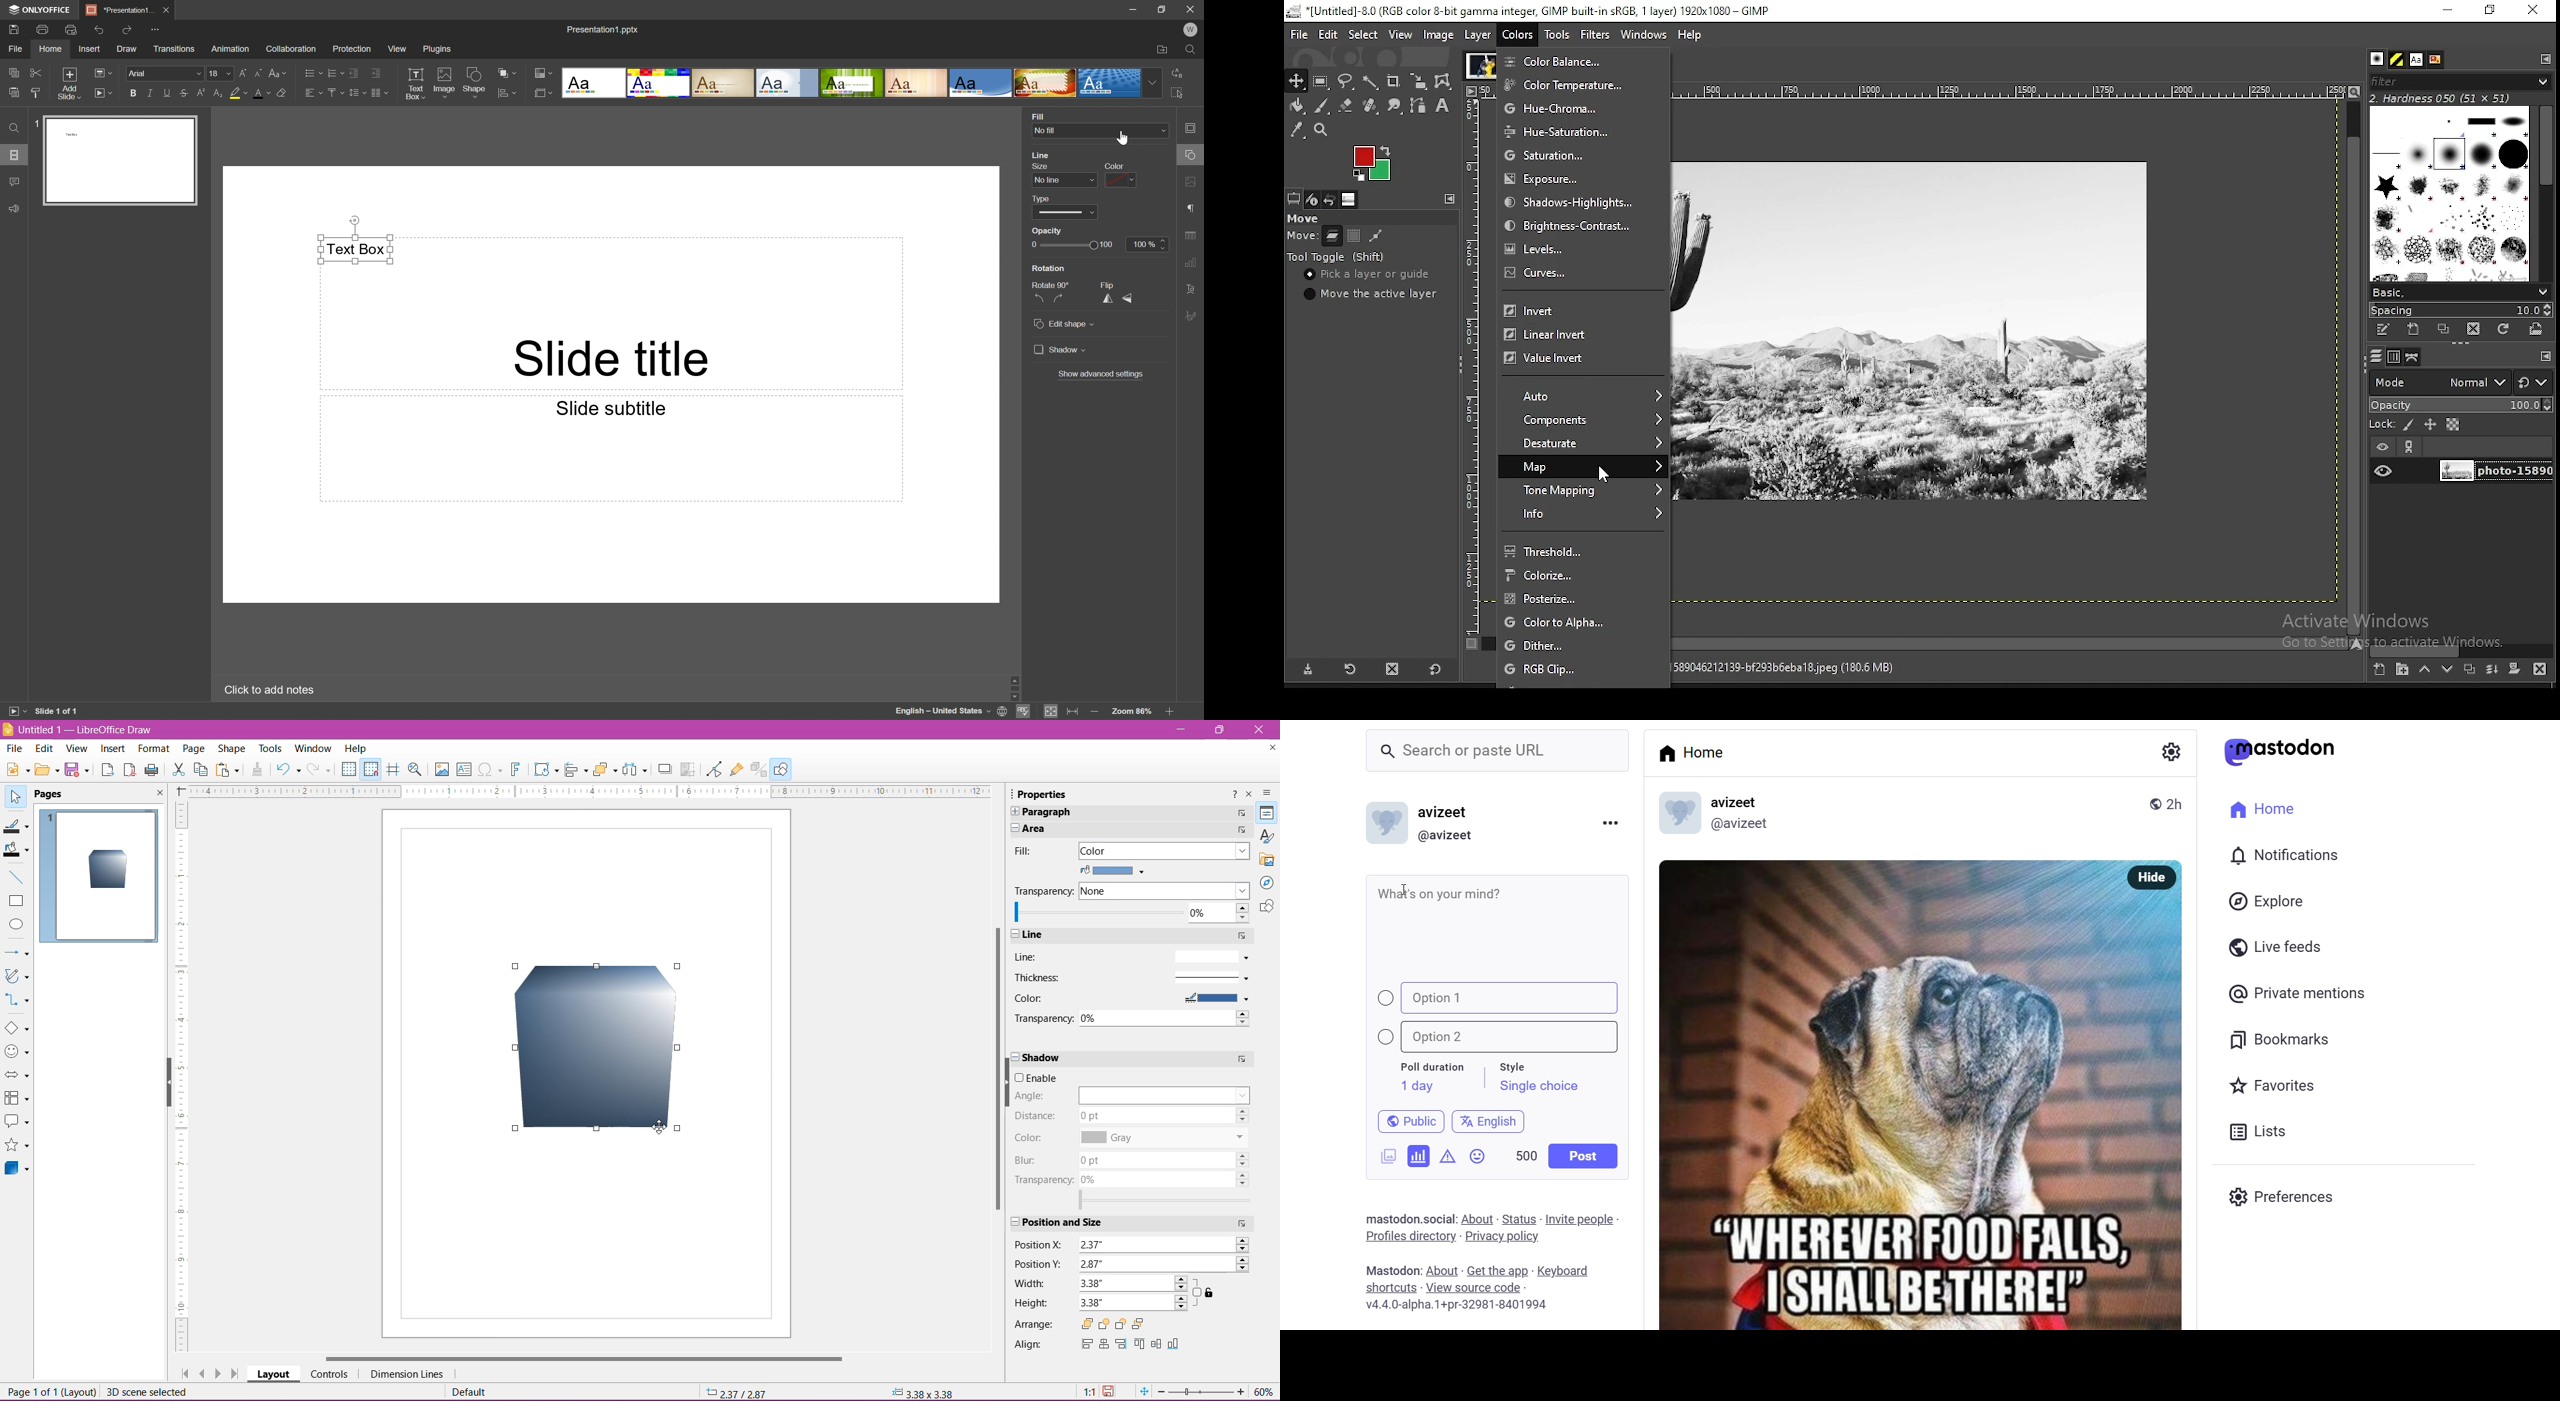 This screenshot has height=1428, width=2576. Describe the element at coordinates (291, 49) in the screenshot. I see `Collaboration` at that location.